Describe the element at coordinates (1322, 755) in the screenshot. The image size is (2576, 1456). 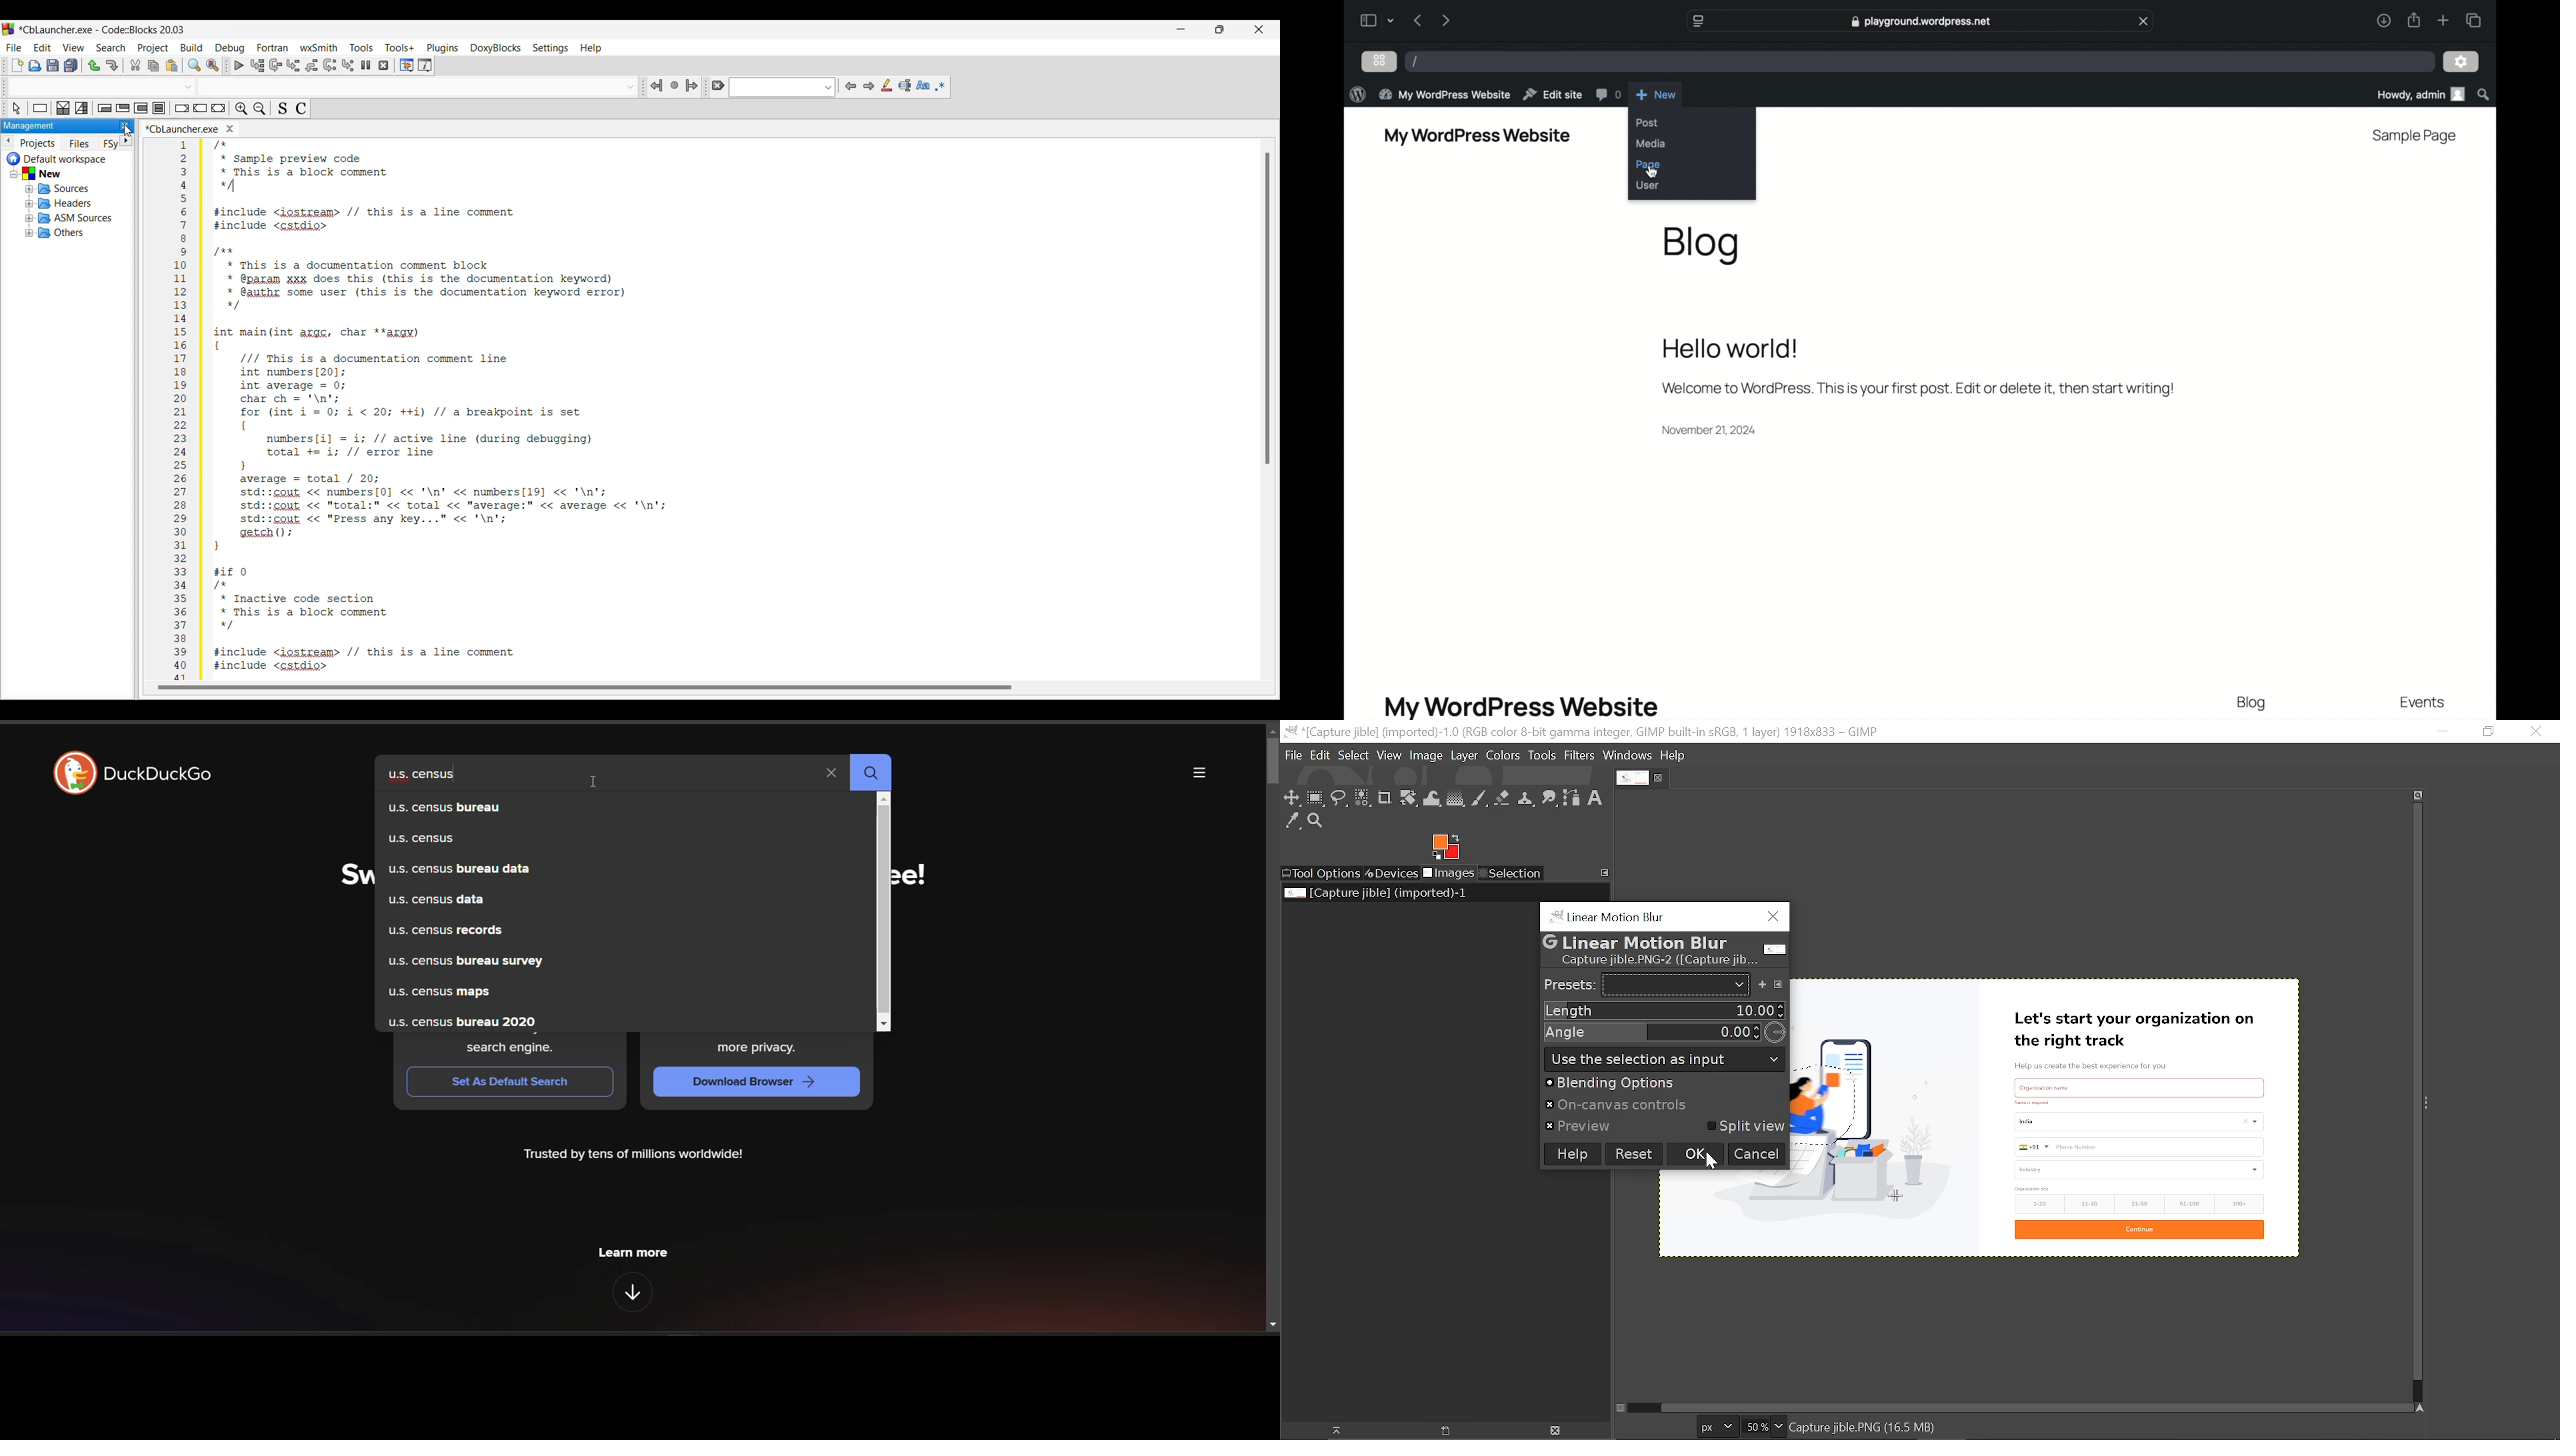
I see `Edit` at that location.